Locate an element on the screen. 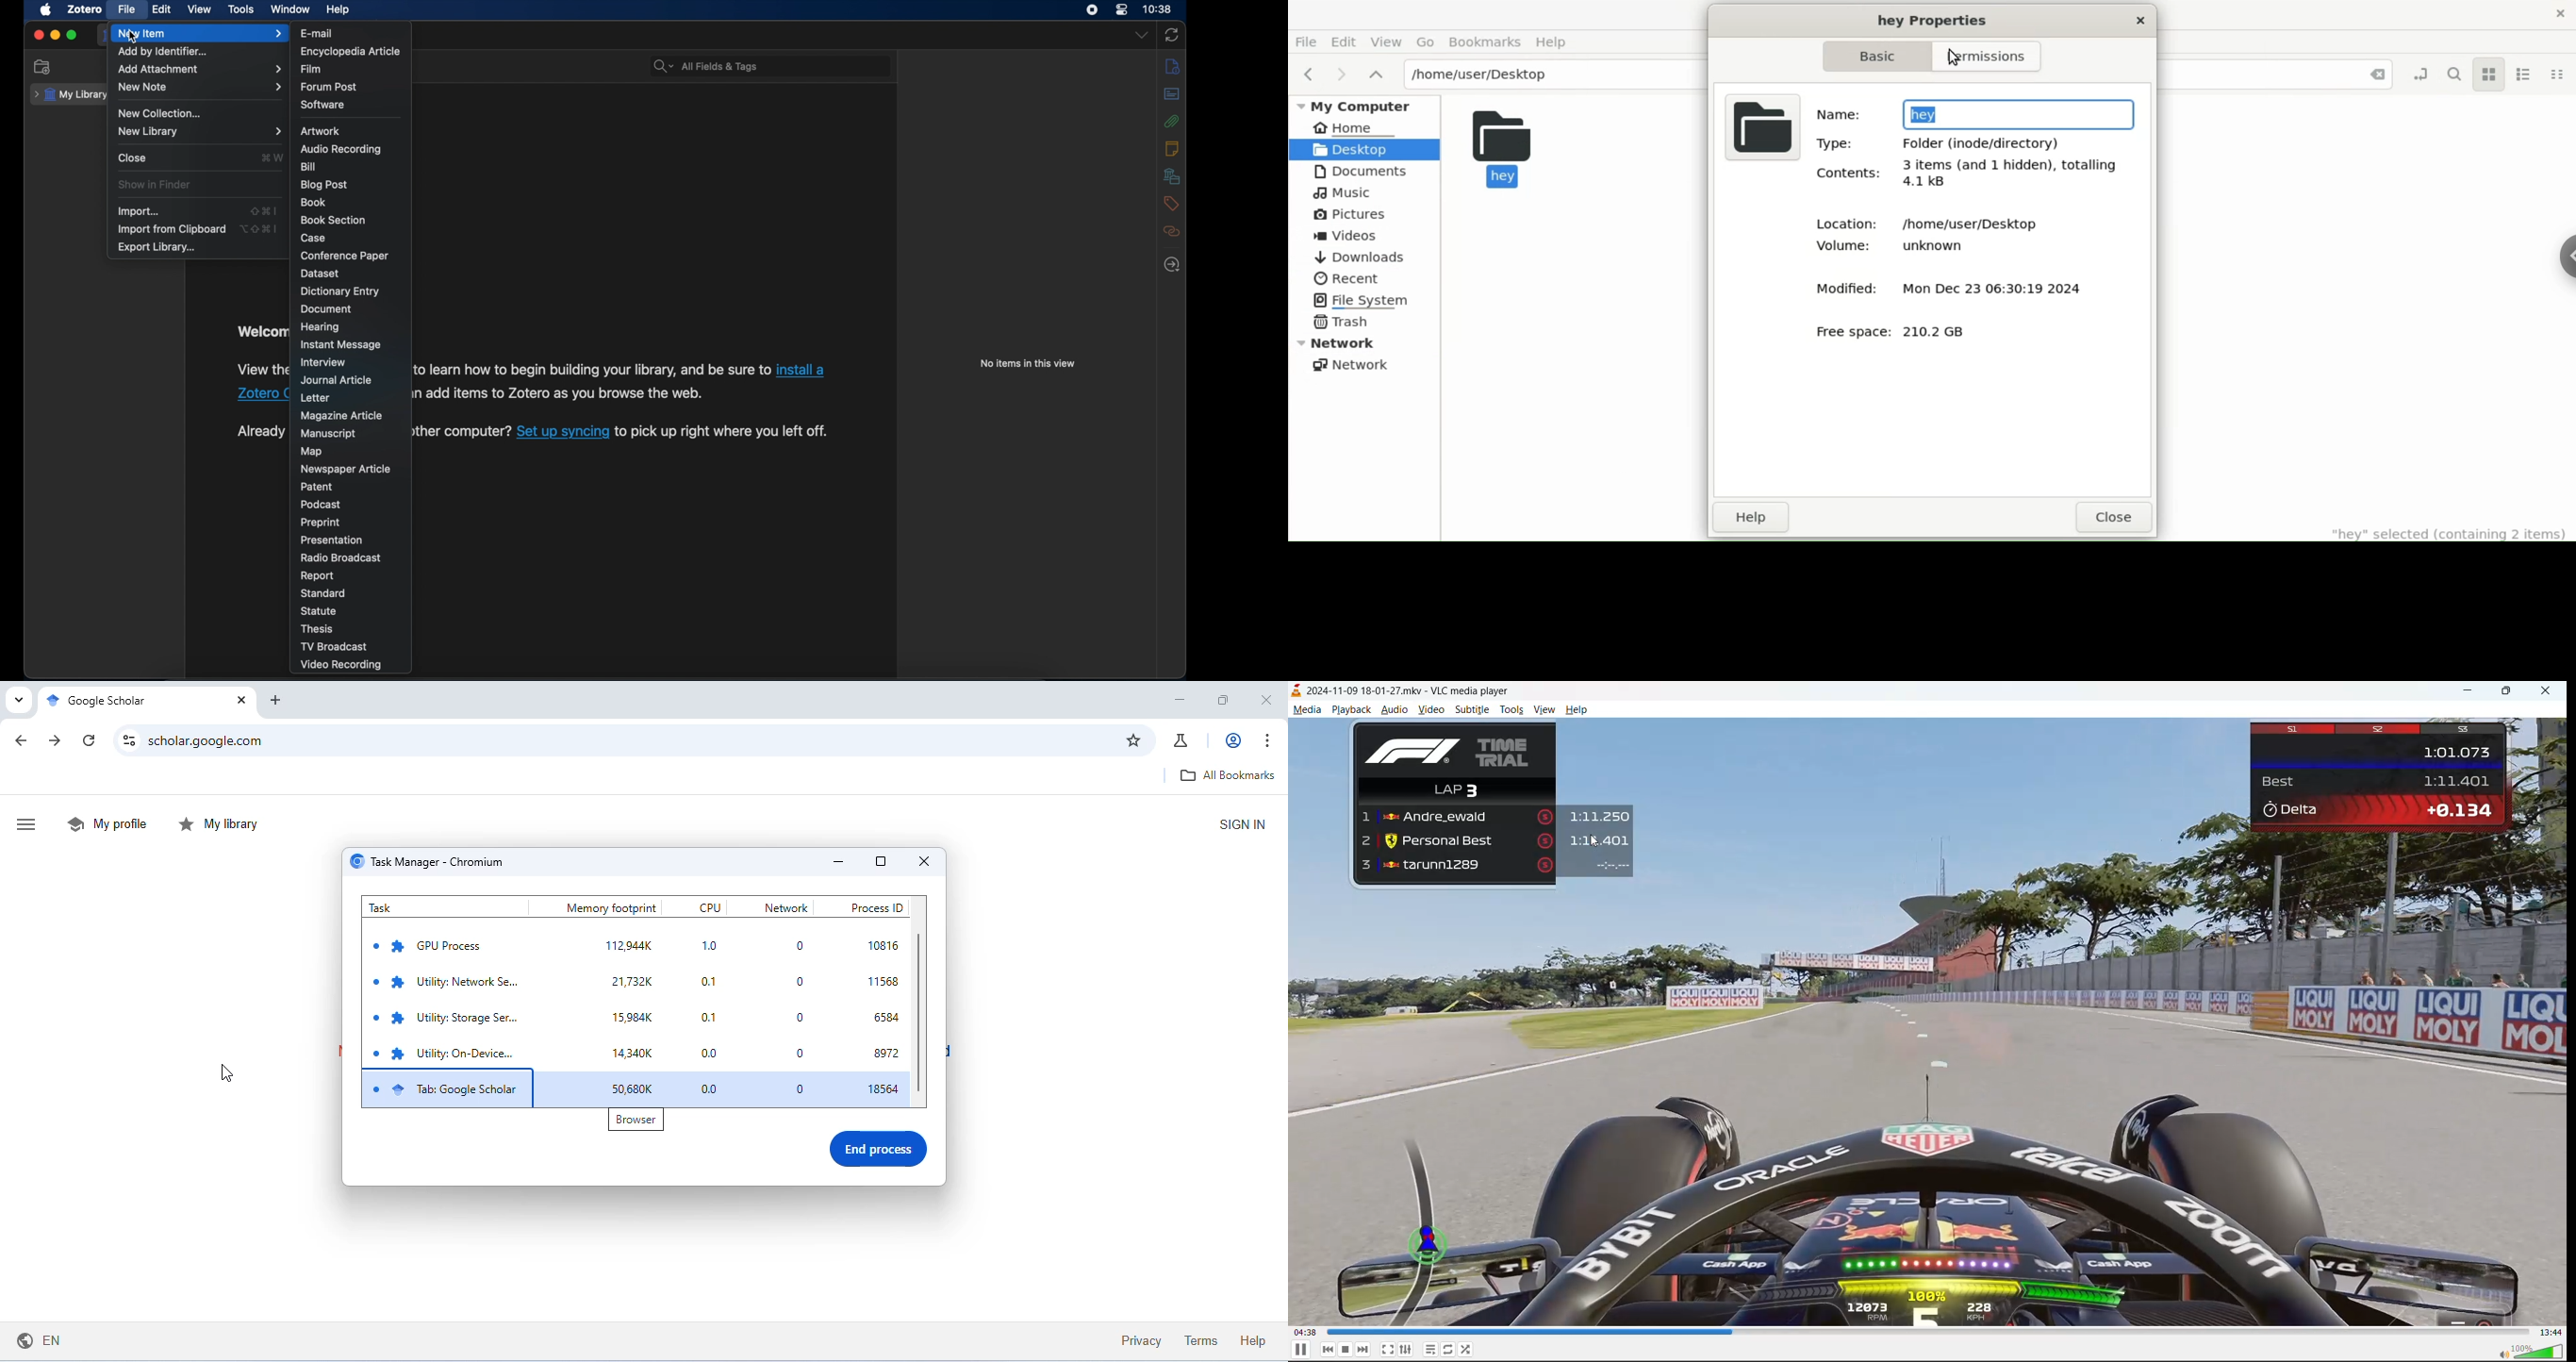 The image size is (2576, 1372). tab google scholar is located at coordinates (447, 1088).